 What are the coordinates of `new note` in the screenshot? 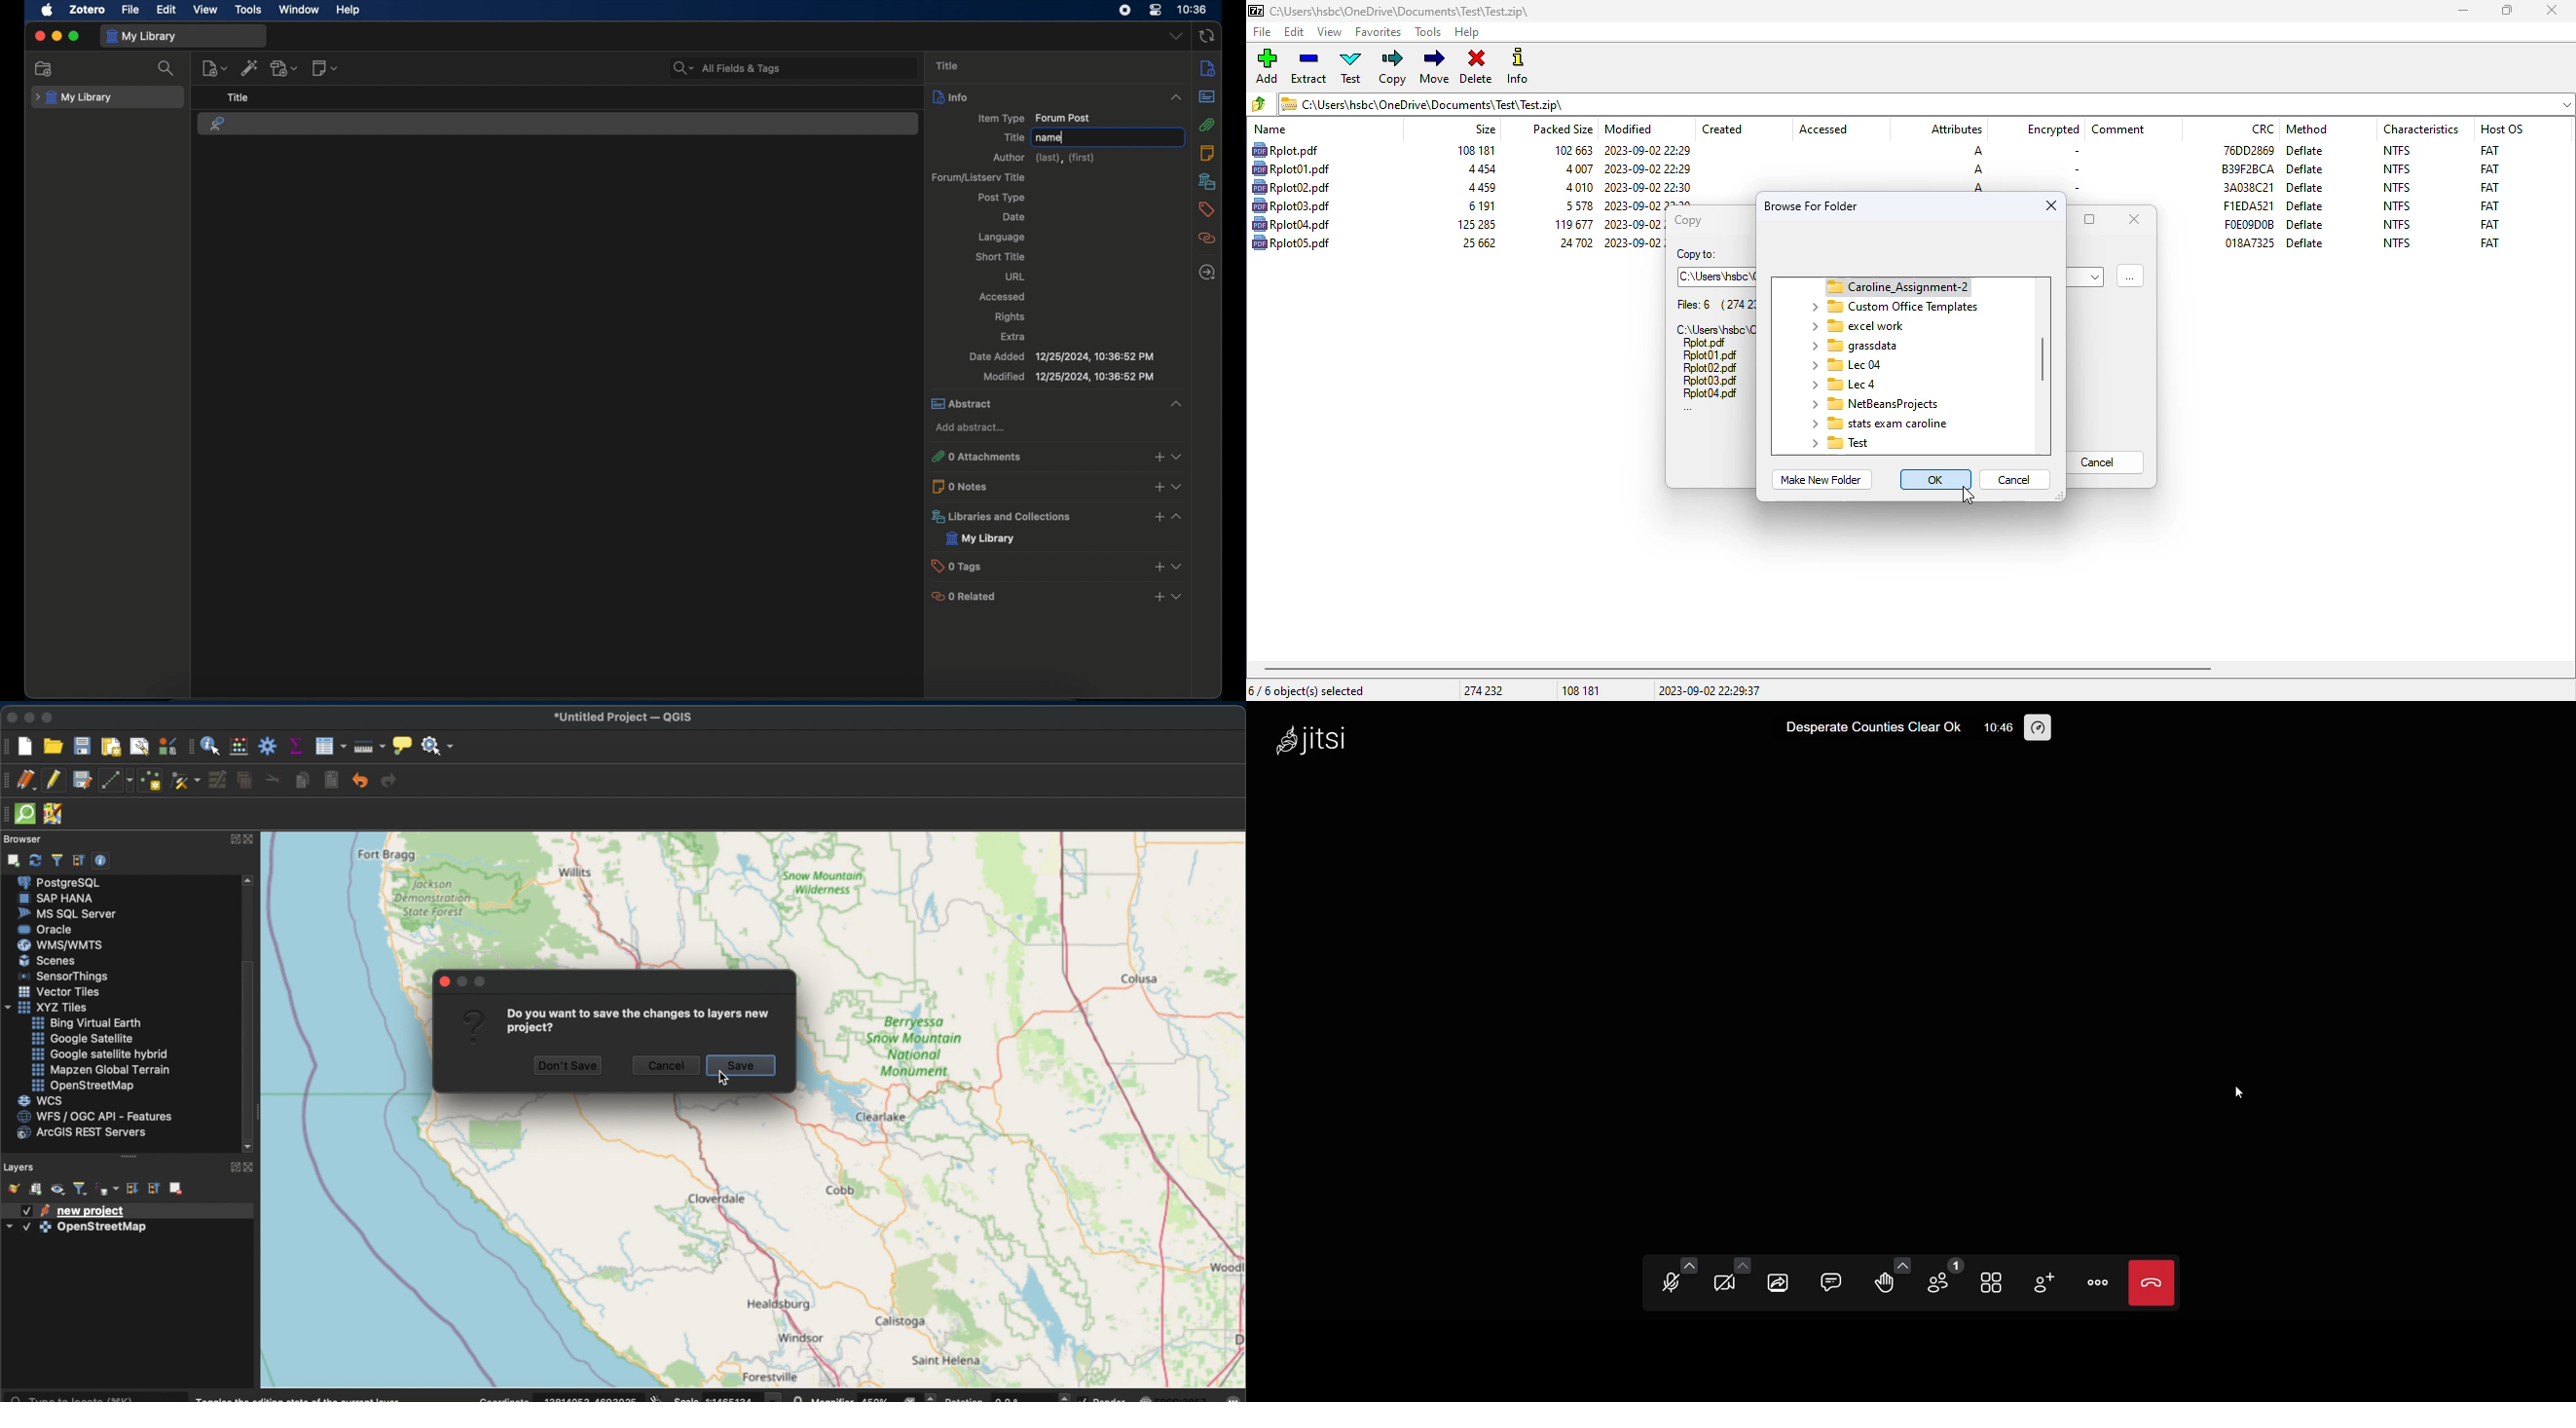 It's located at (325, 68).